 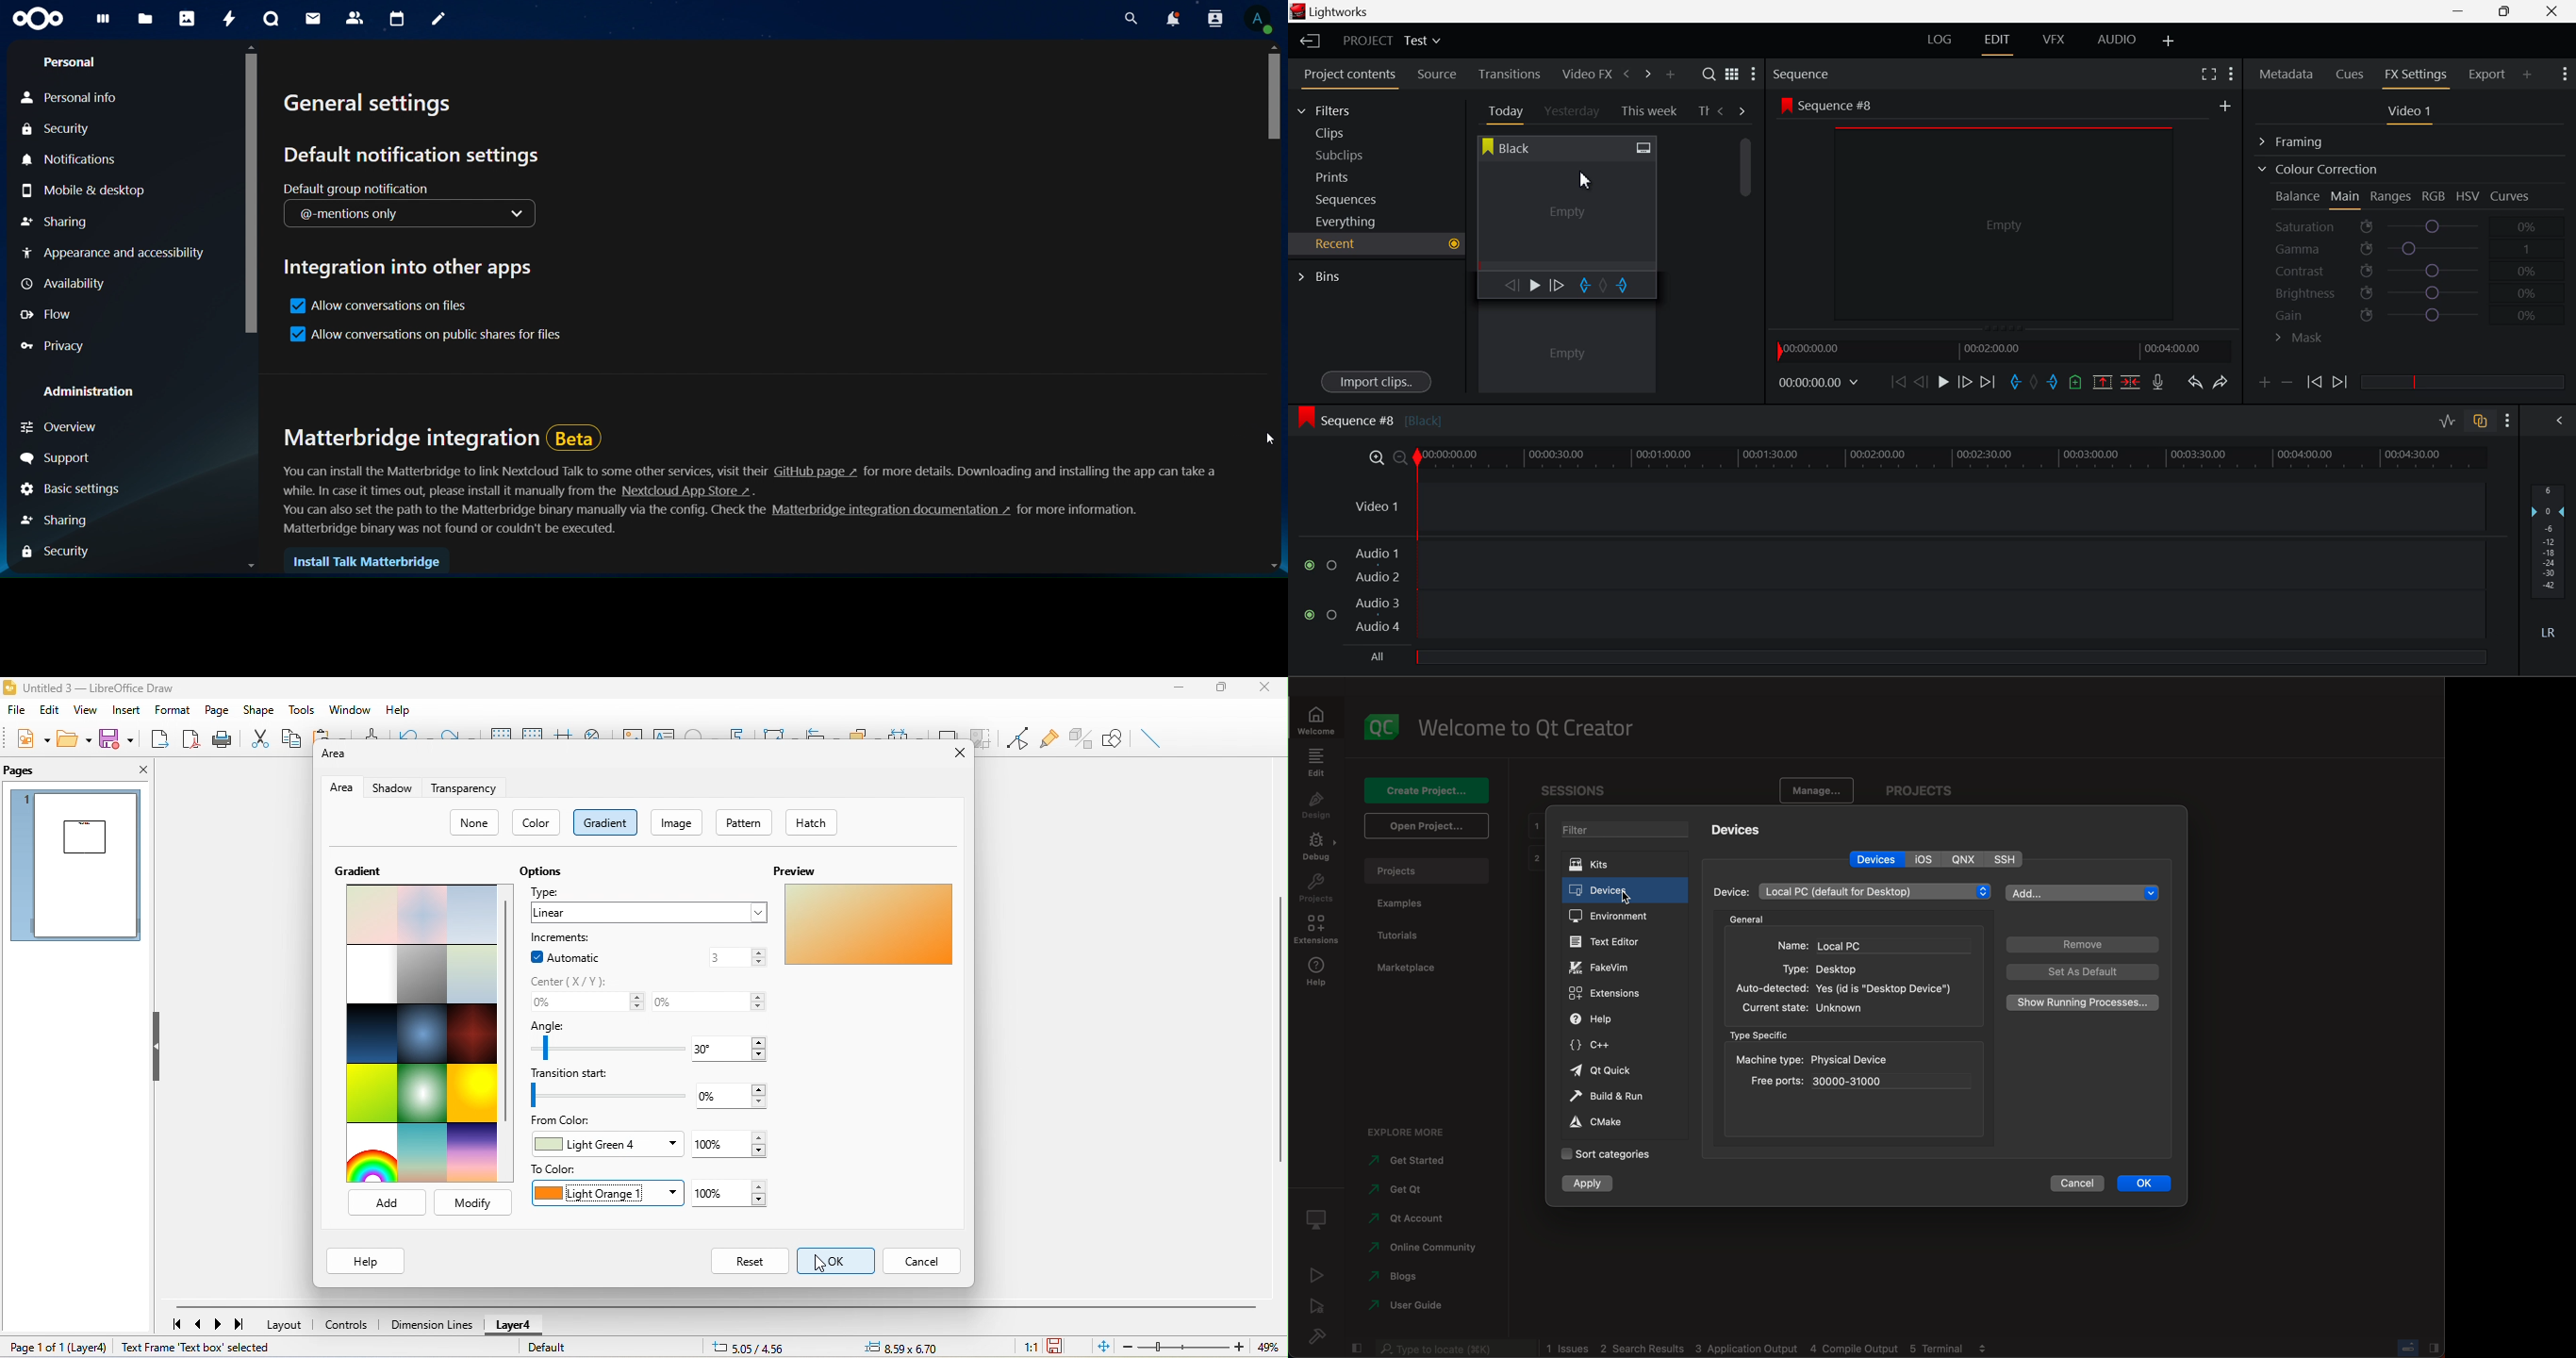 What do you see at coordinates (78, 161) in the screenshot?
I see `notifications` at bounding box center [78, 161].